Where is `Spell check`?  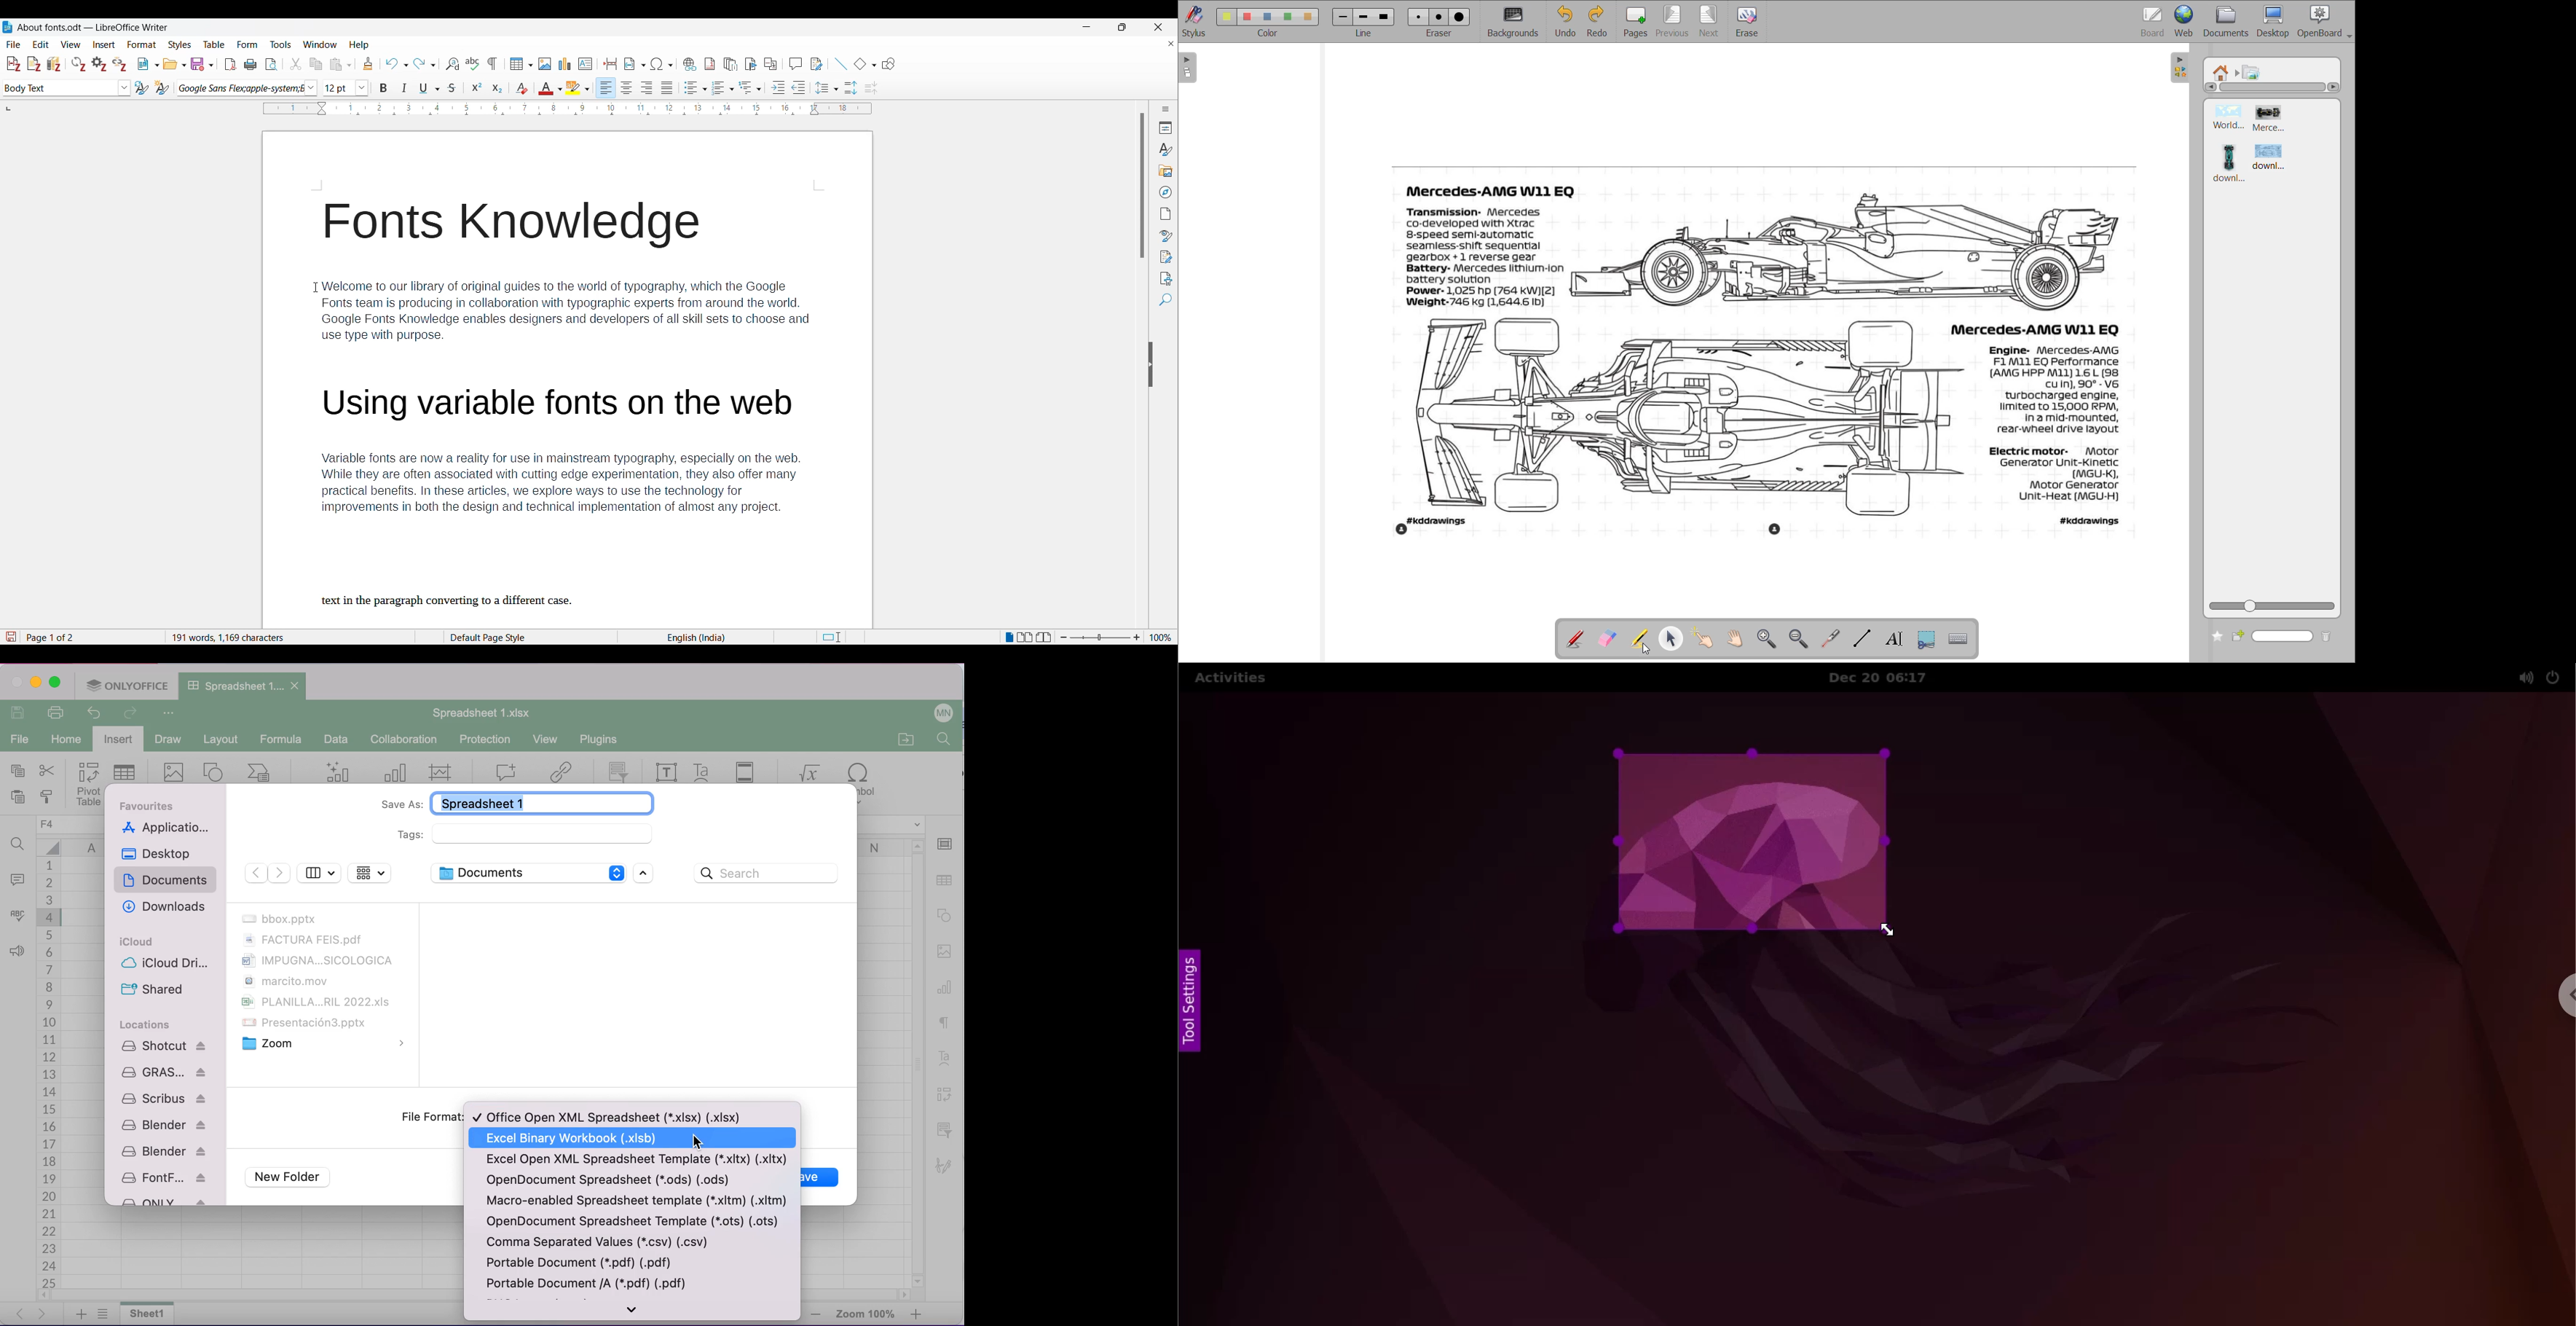
Spell check is located at coordinates (473, 63).